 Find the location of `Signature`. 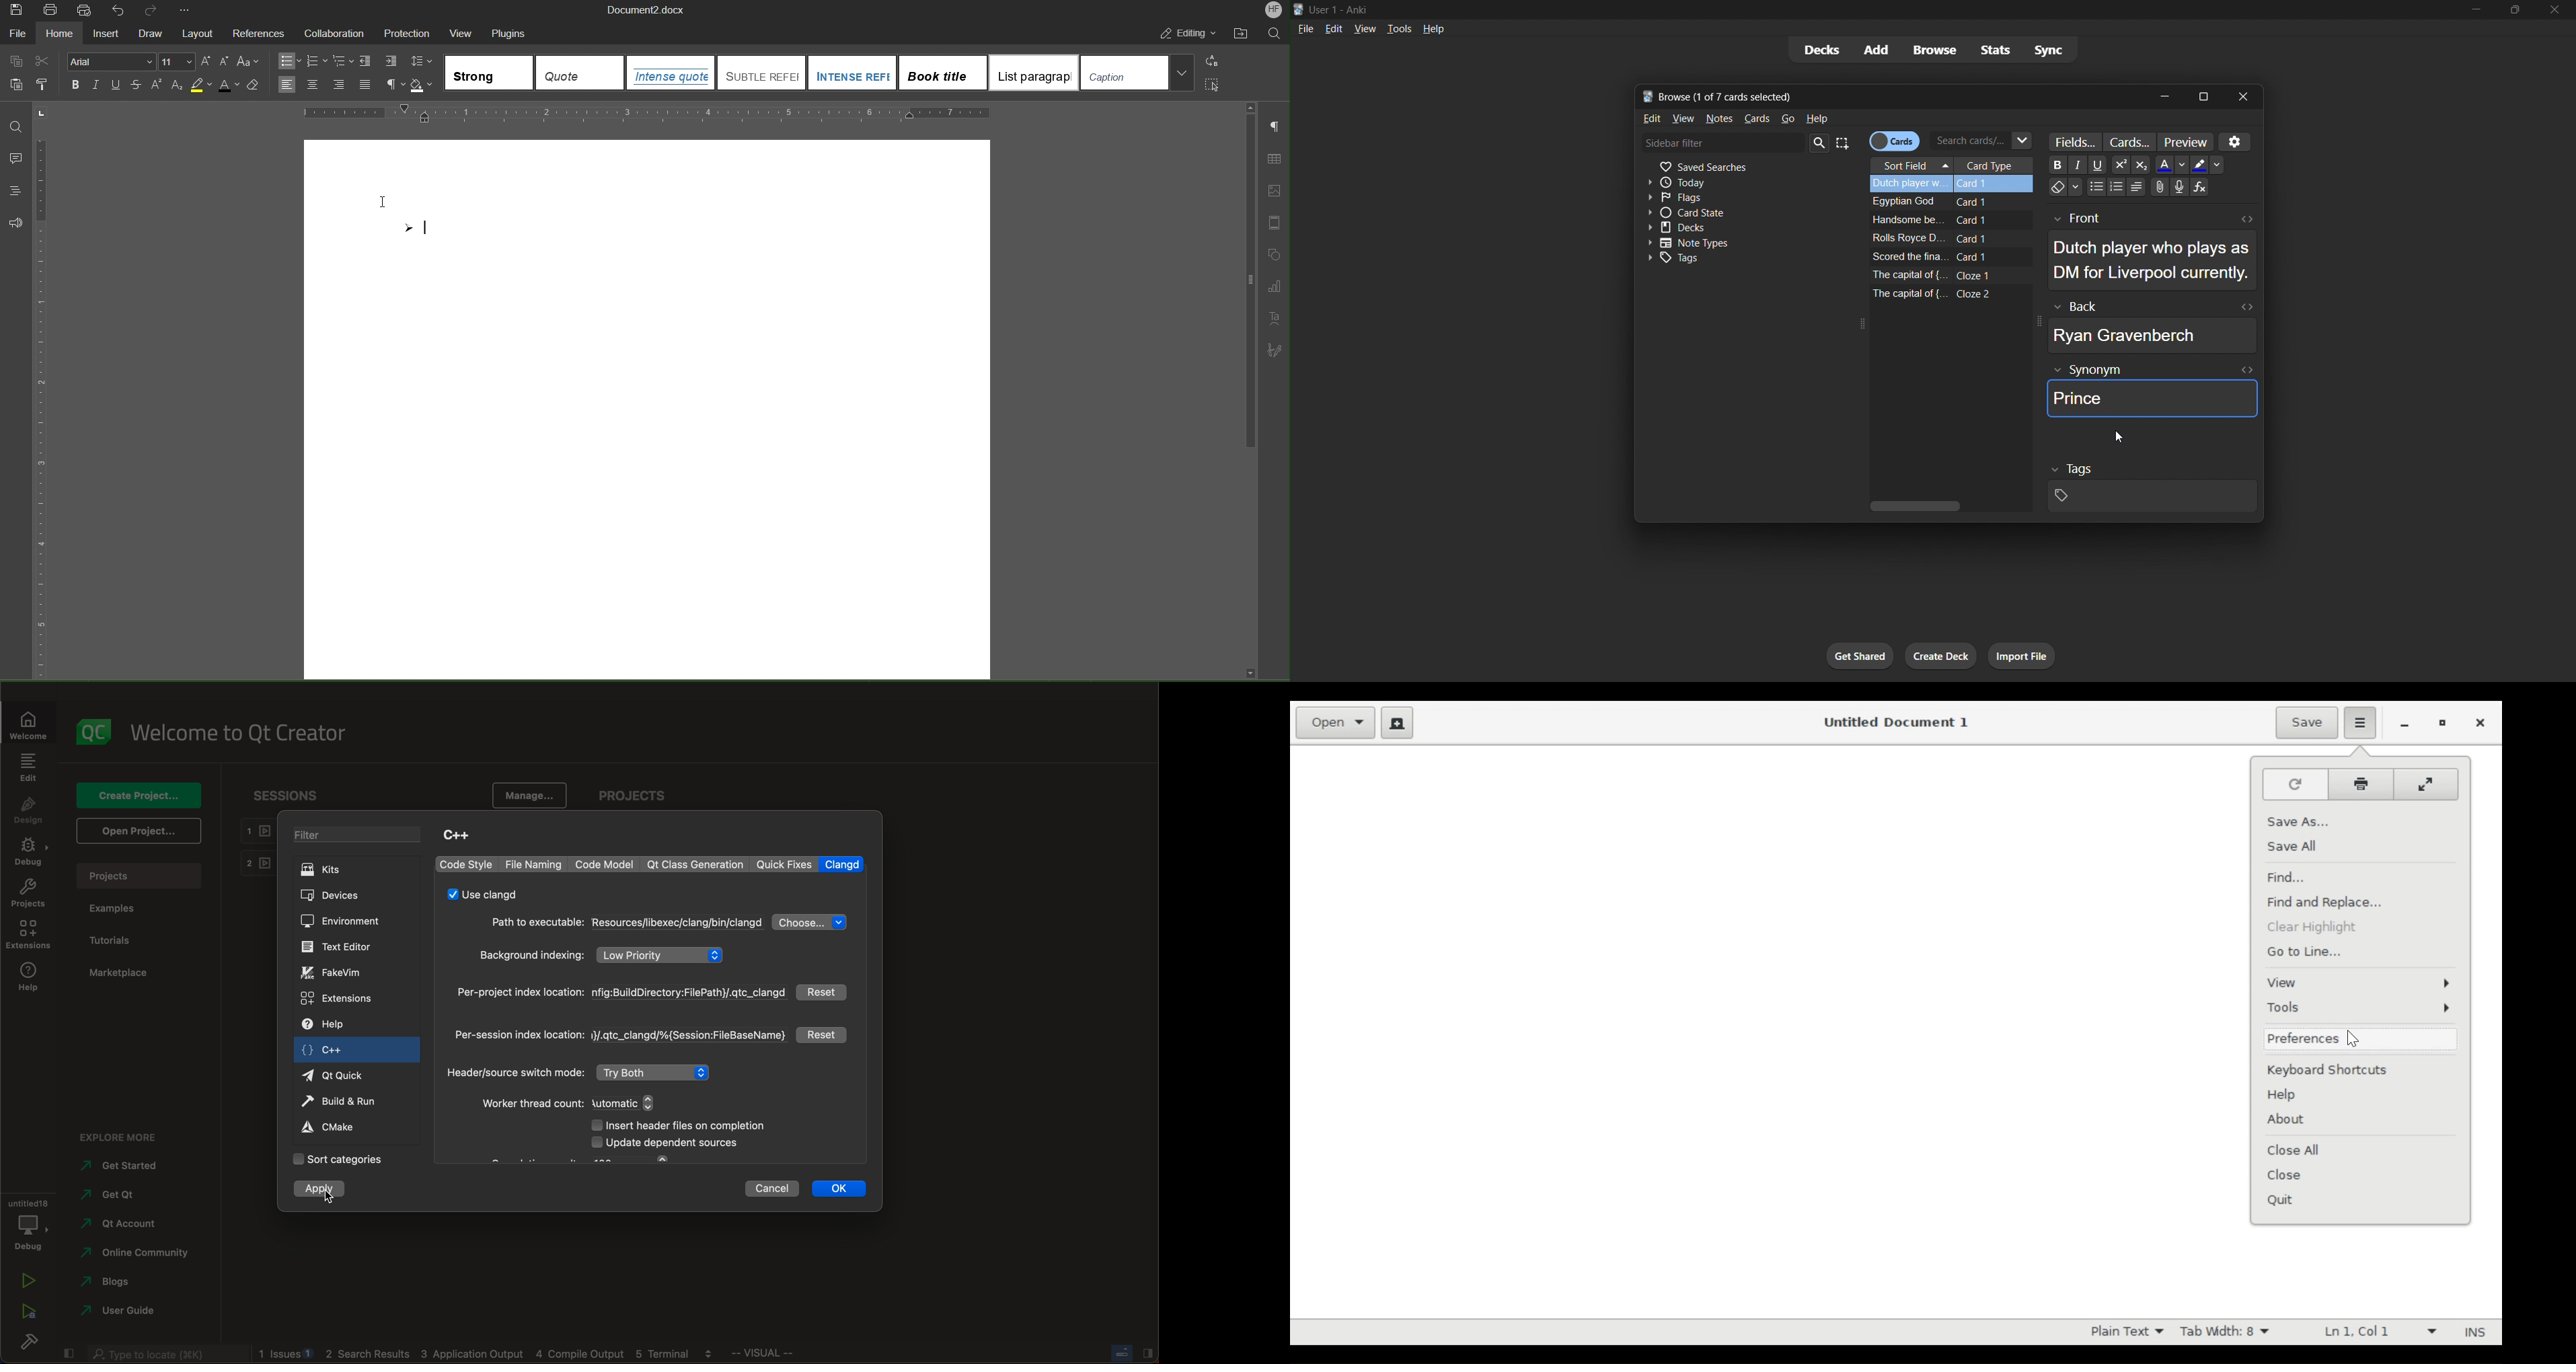

Signature is located at coordinates (1273, 349).